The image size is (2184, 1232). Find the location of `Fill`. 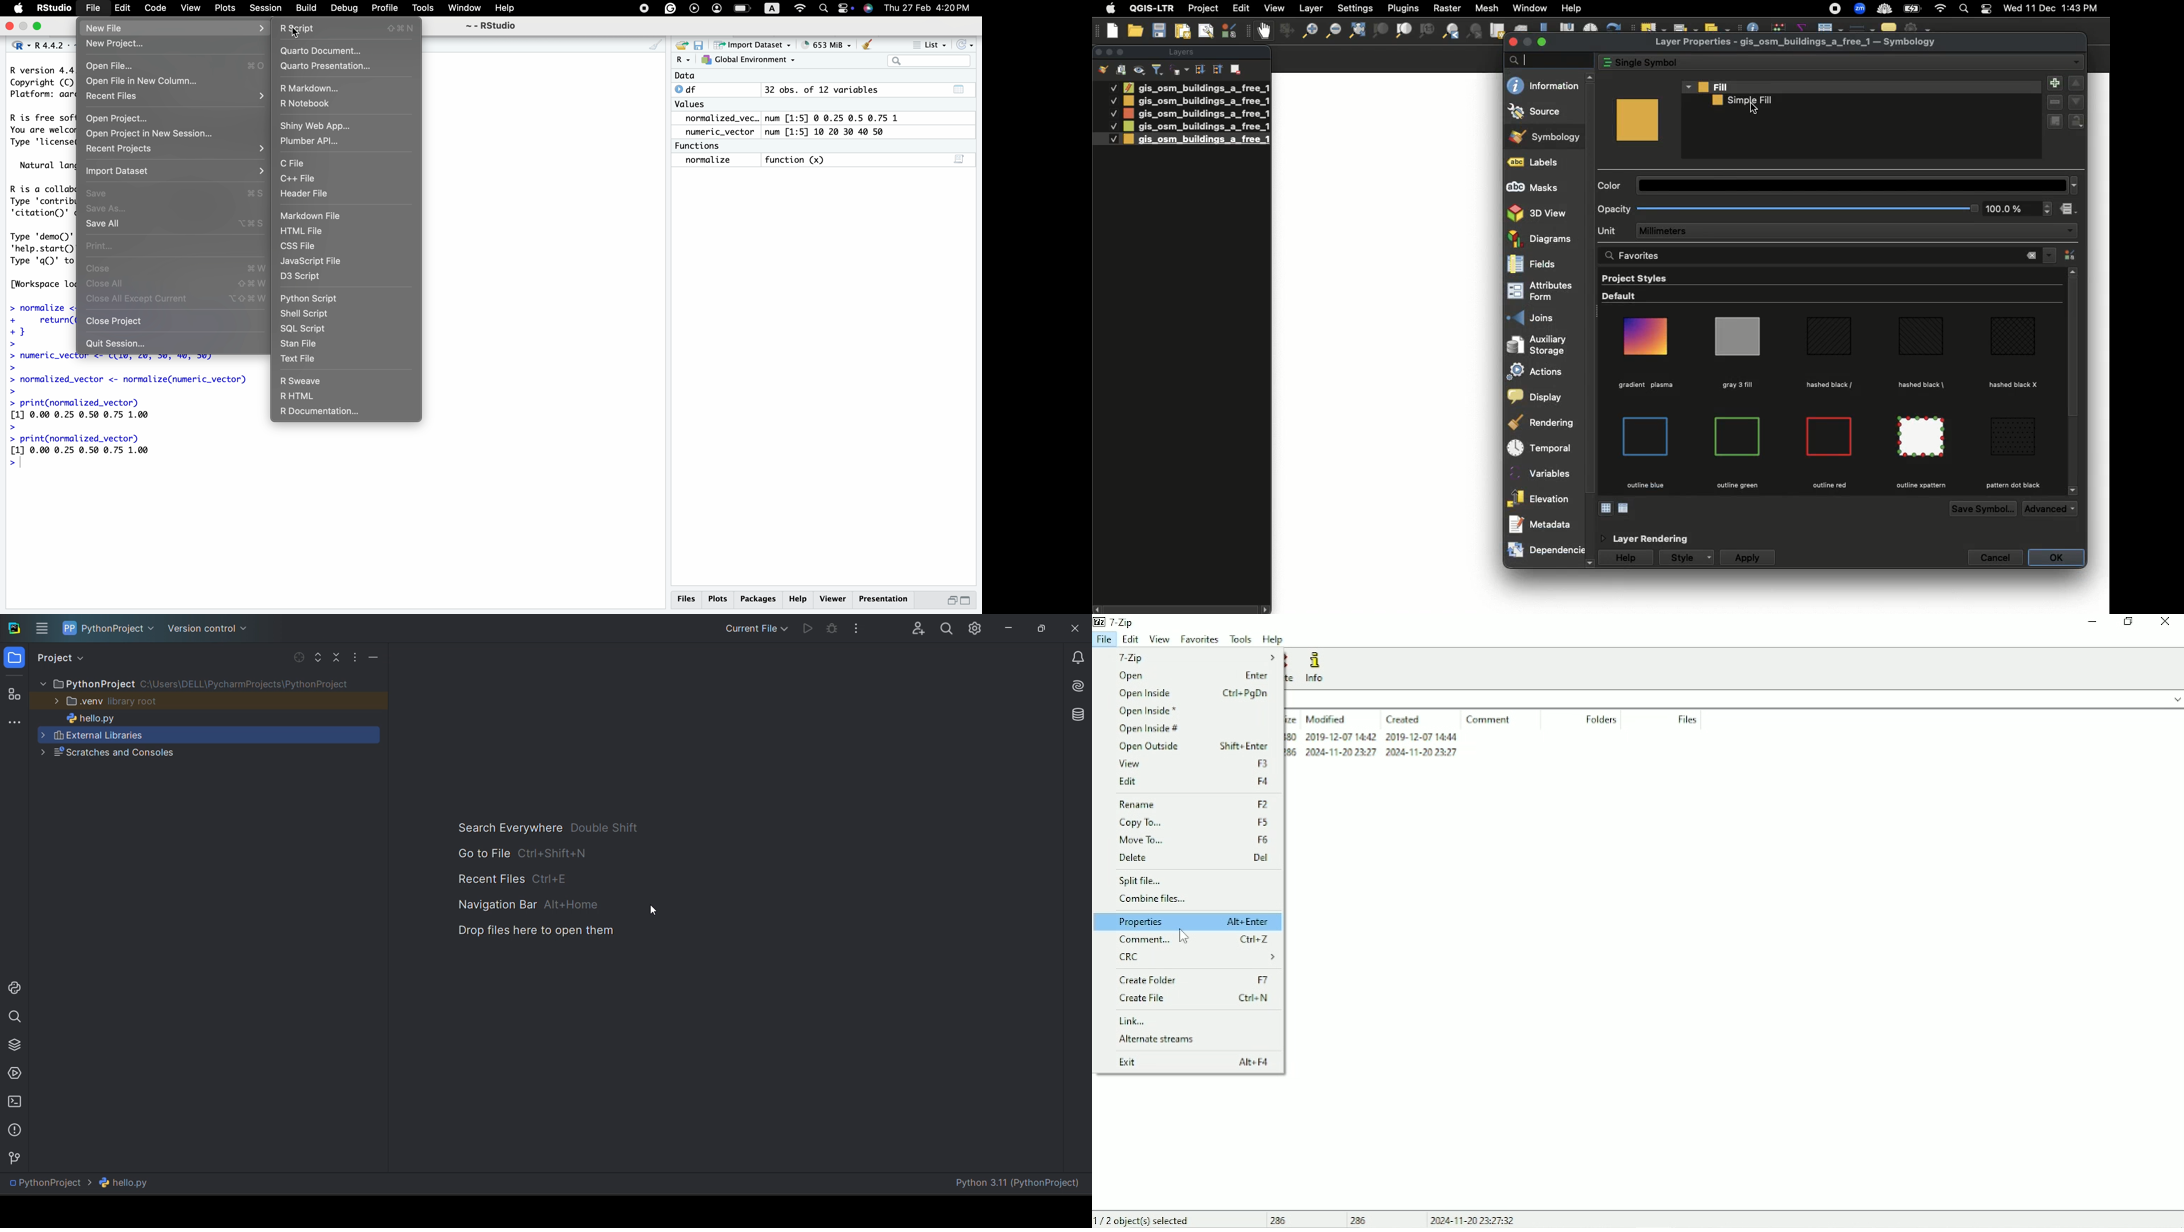

Fill is located at coordinates (1862, 87).